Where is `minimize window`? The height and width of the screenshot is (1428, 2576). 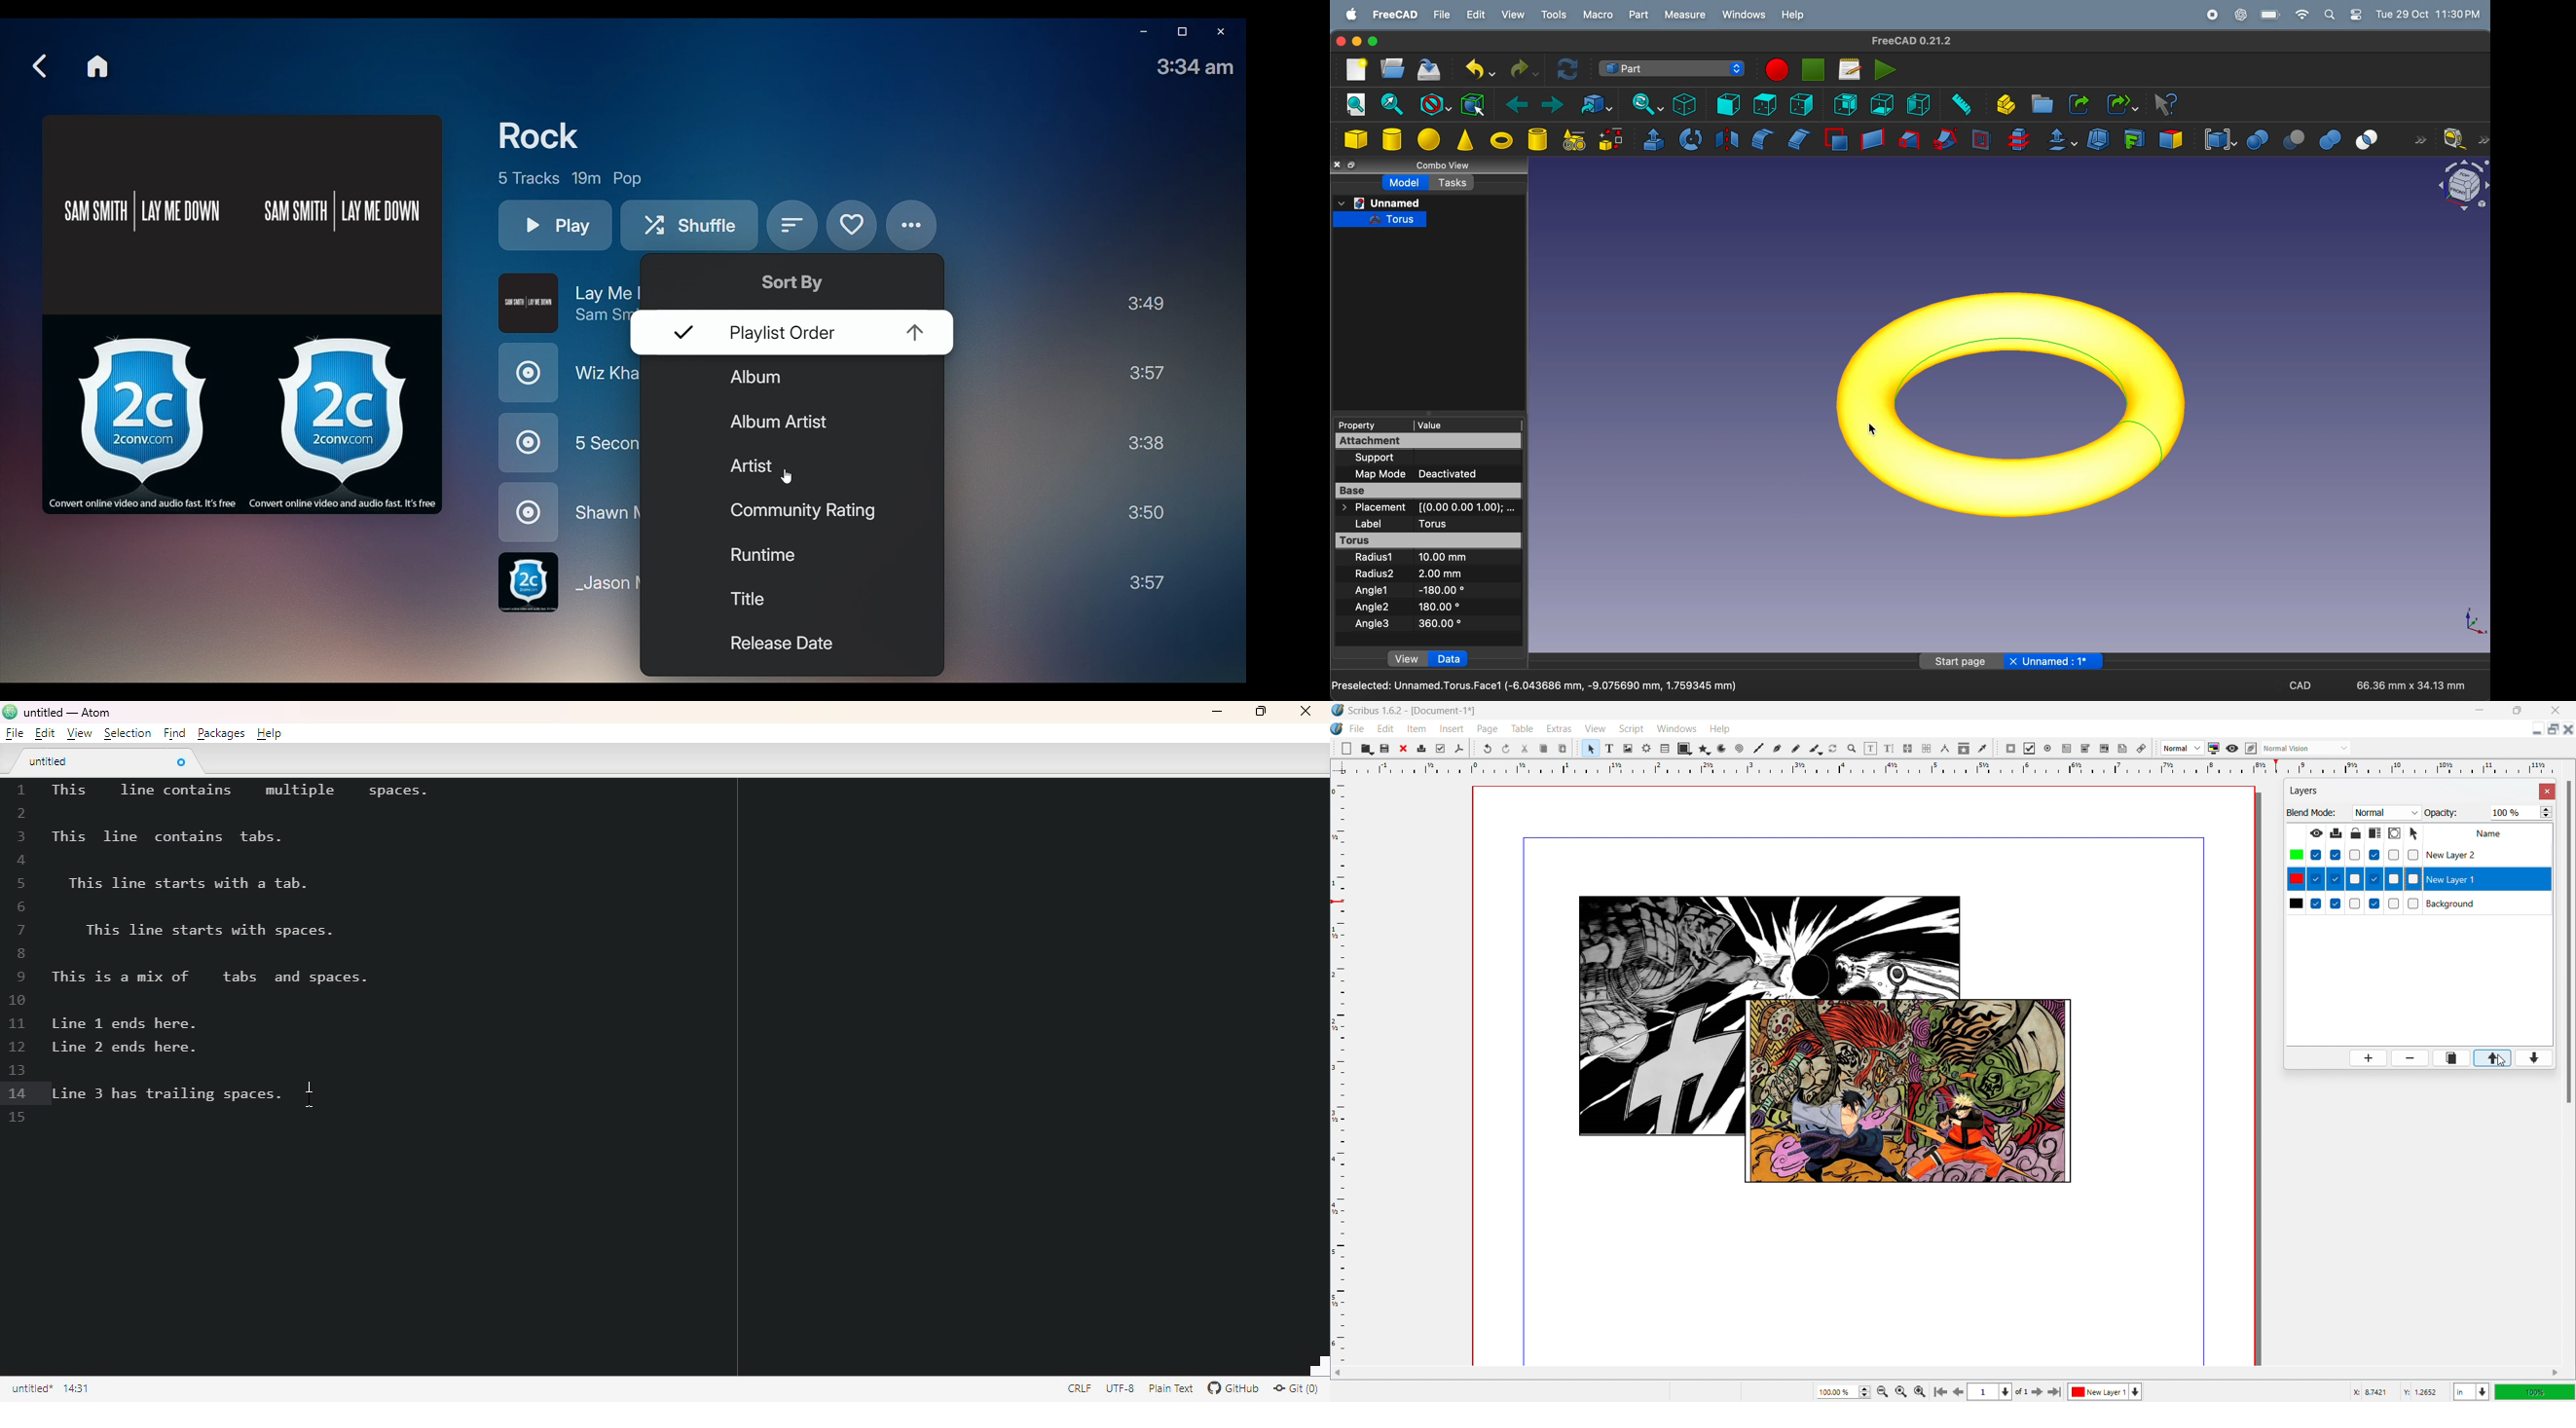 minimize window is located at coordinates (2481, 710).